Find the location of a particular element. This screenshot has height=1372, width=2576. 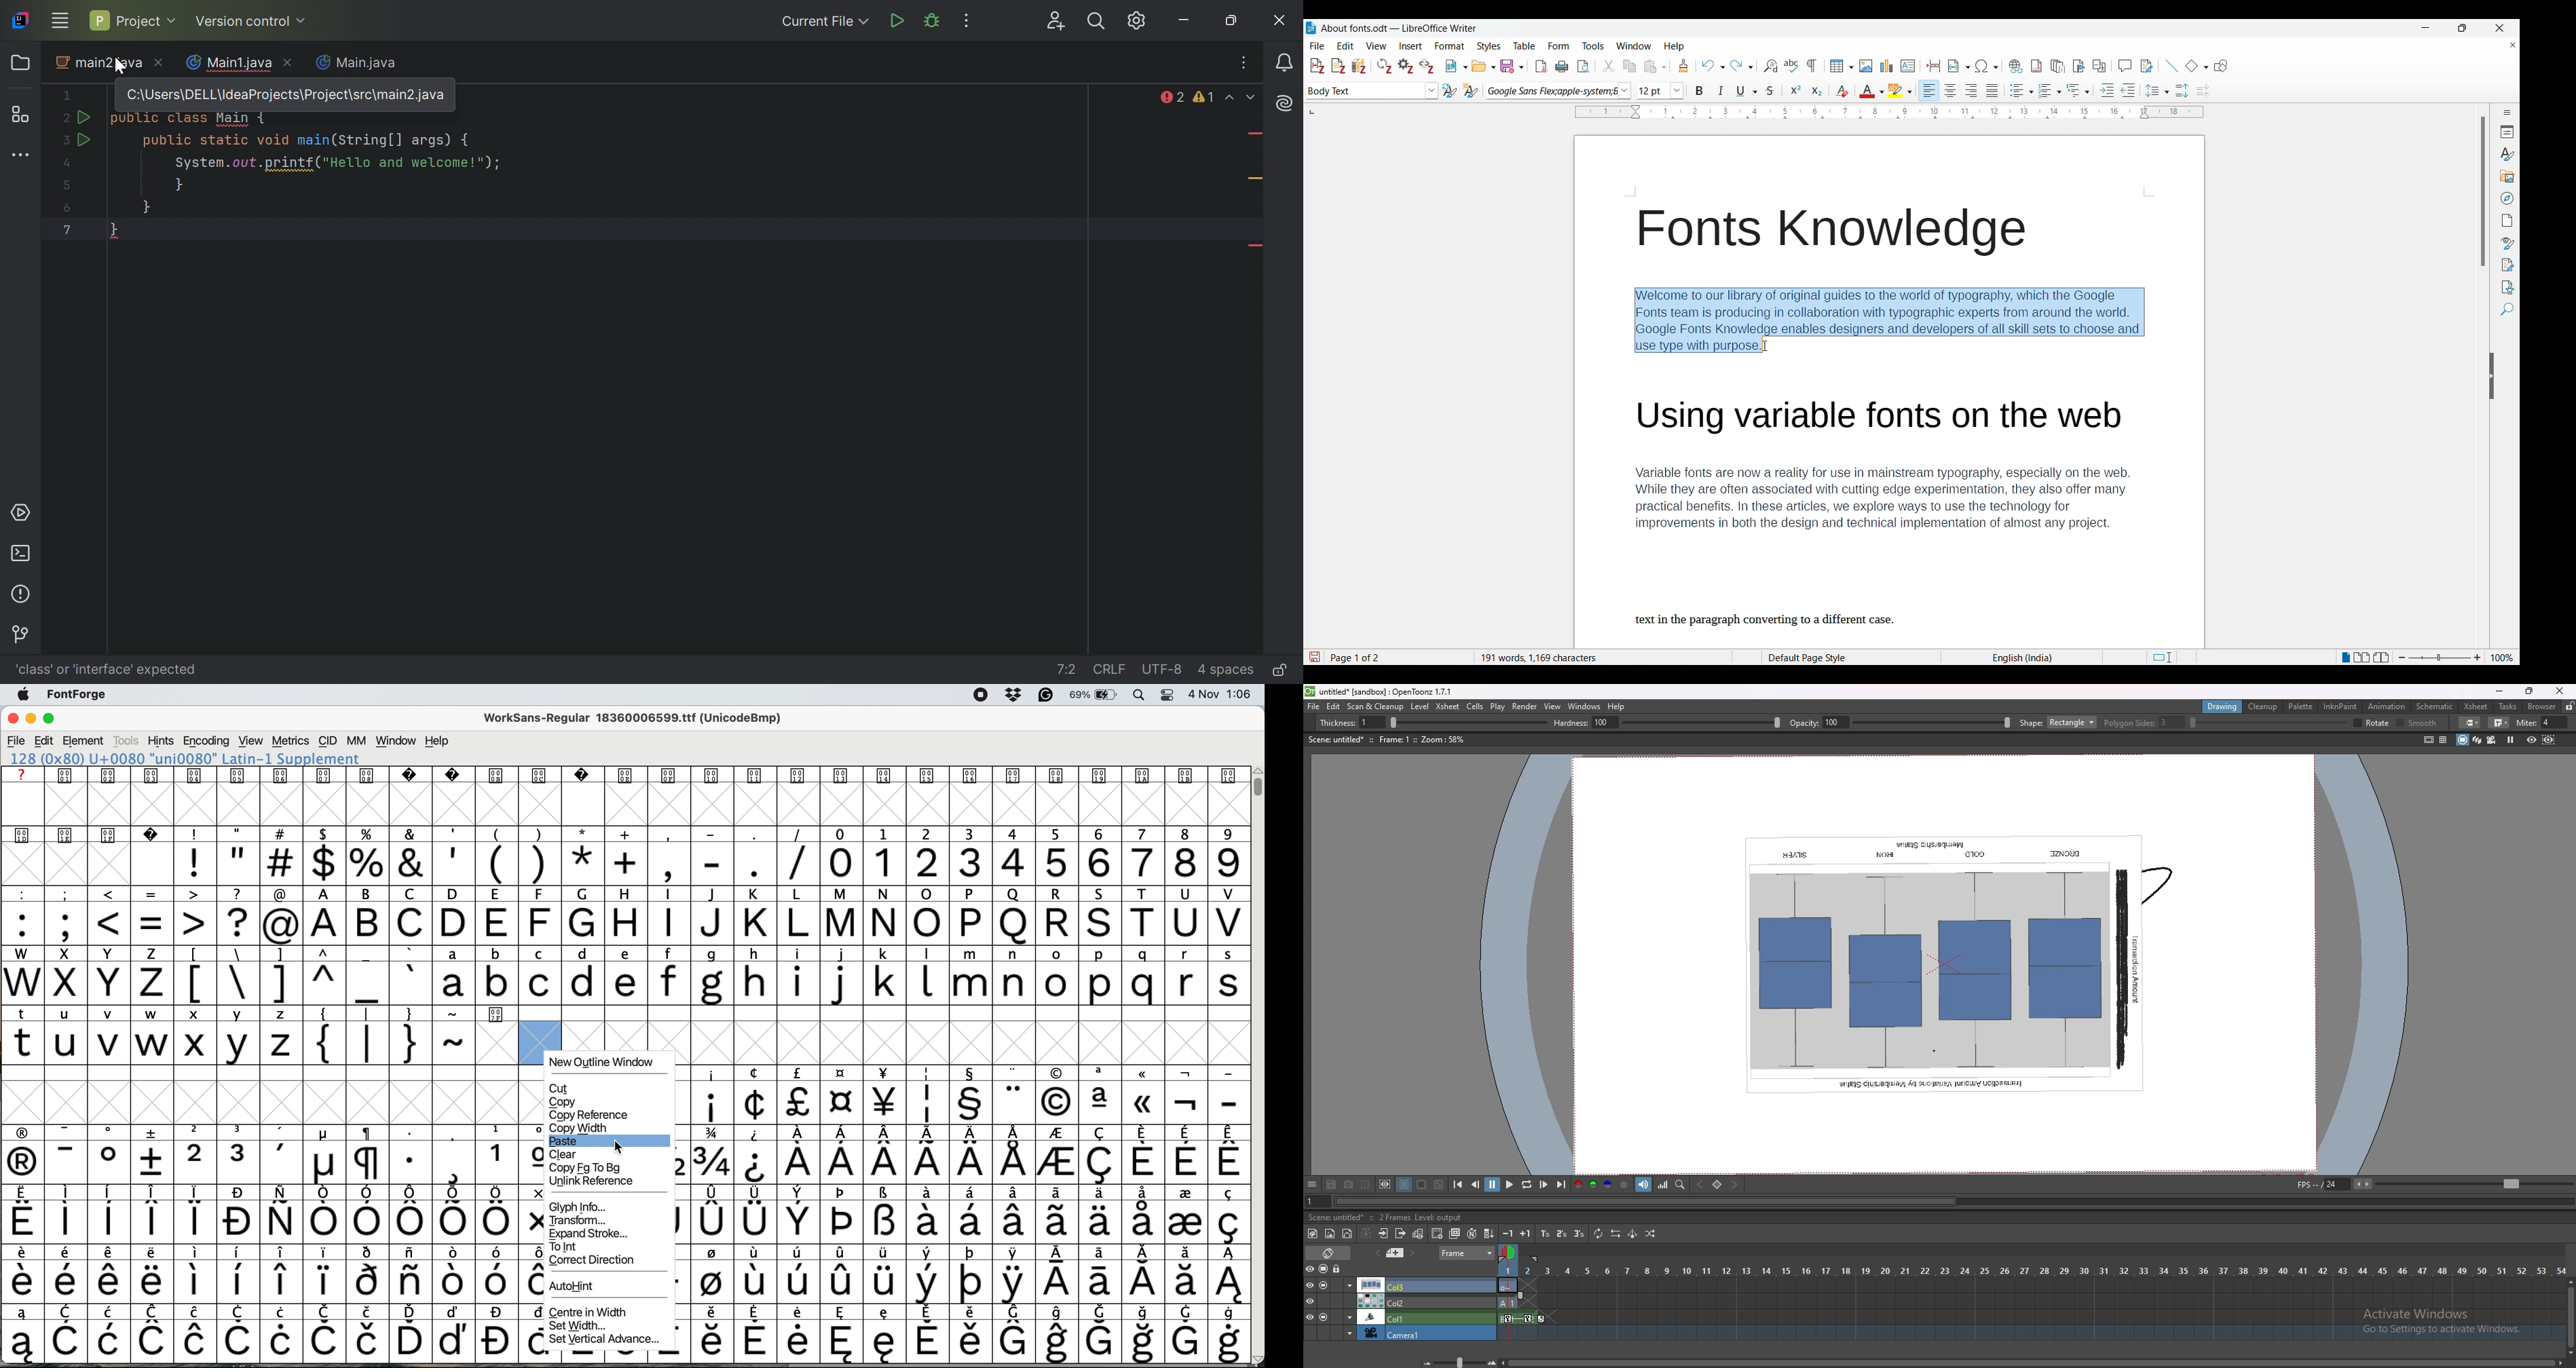

minimise is located at coordinates (29, 720).